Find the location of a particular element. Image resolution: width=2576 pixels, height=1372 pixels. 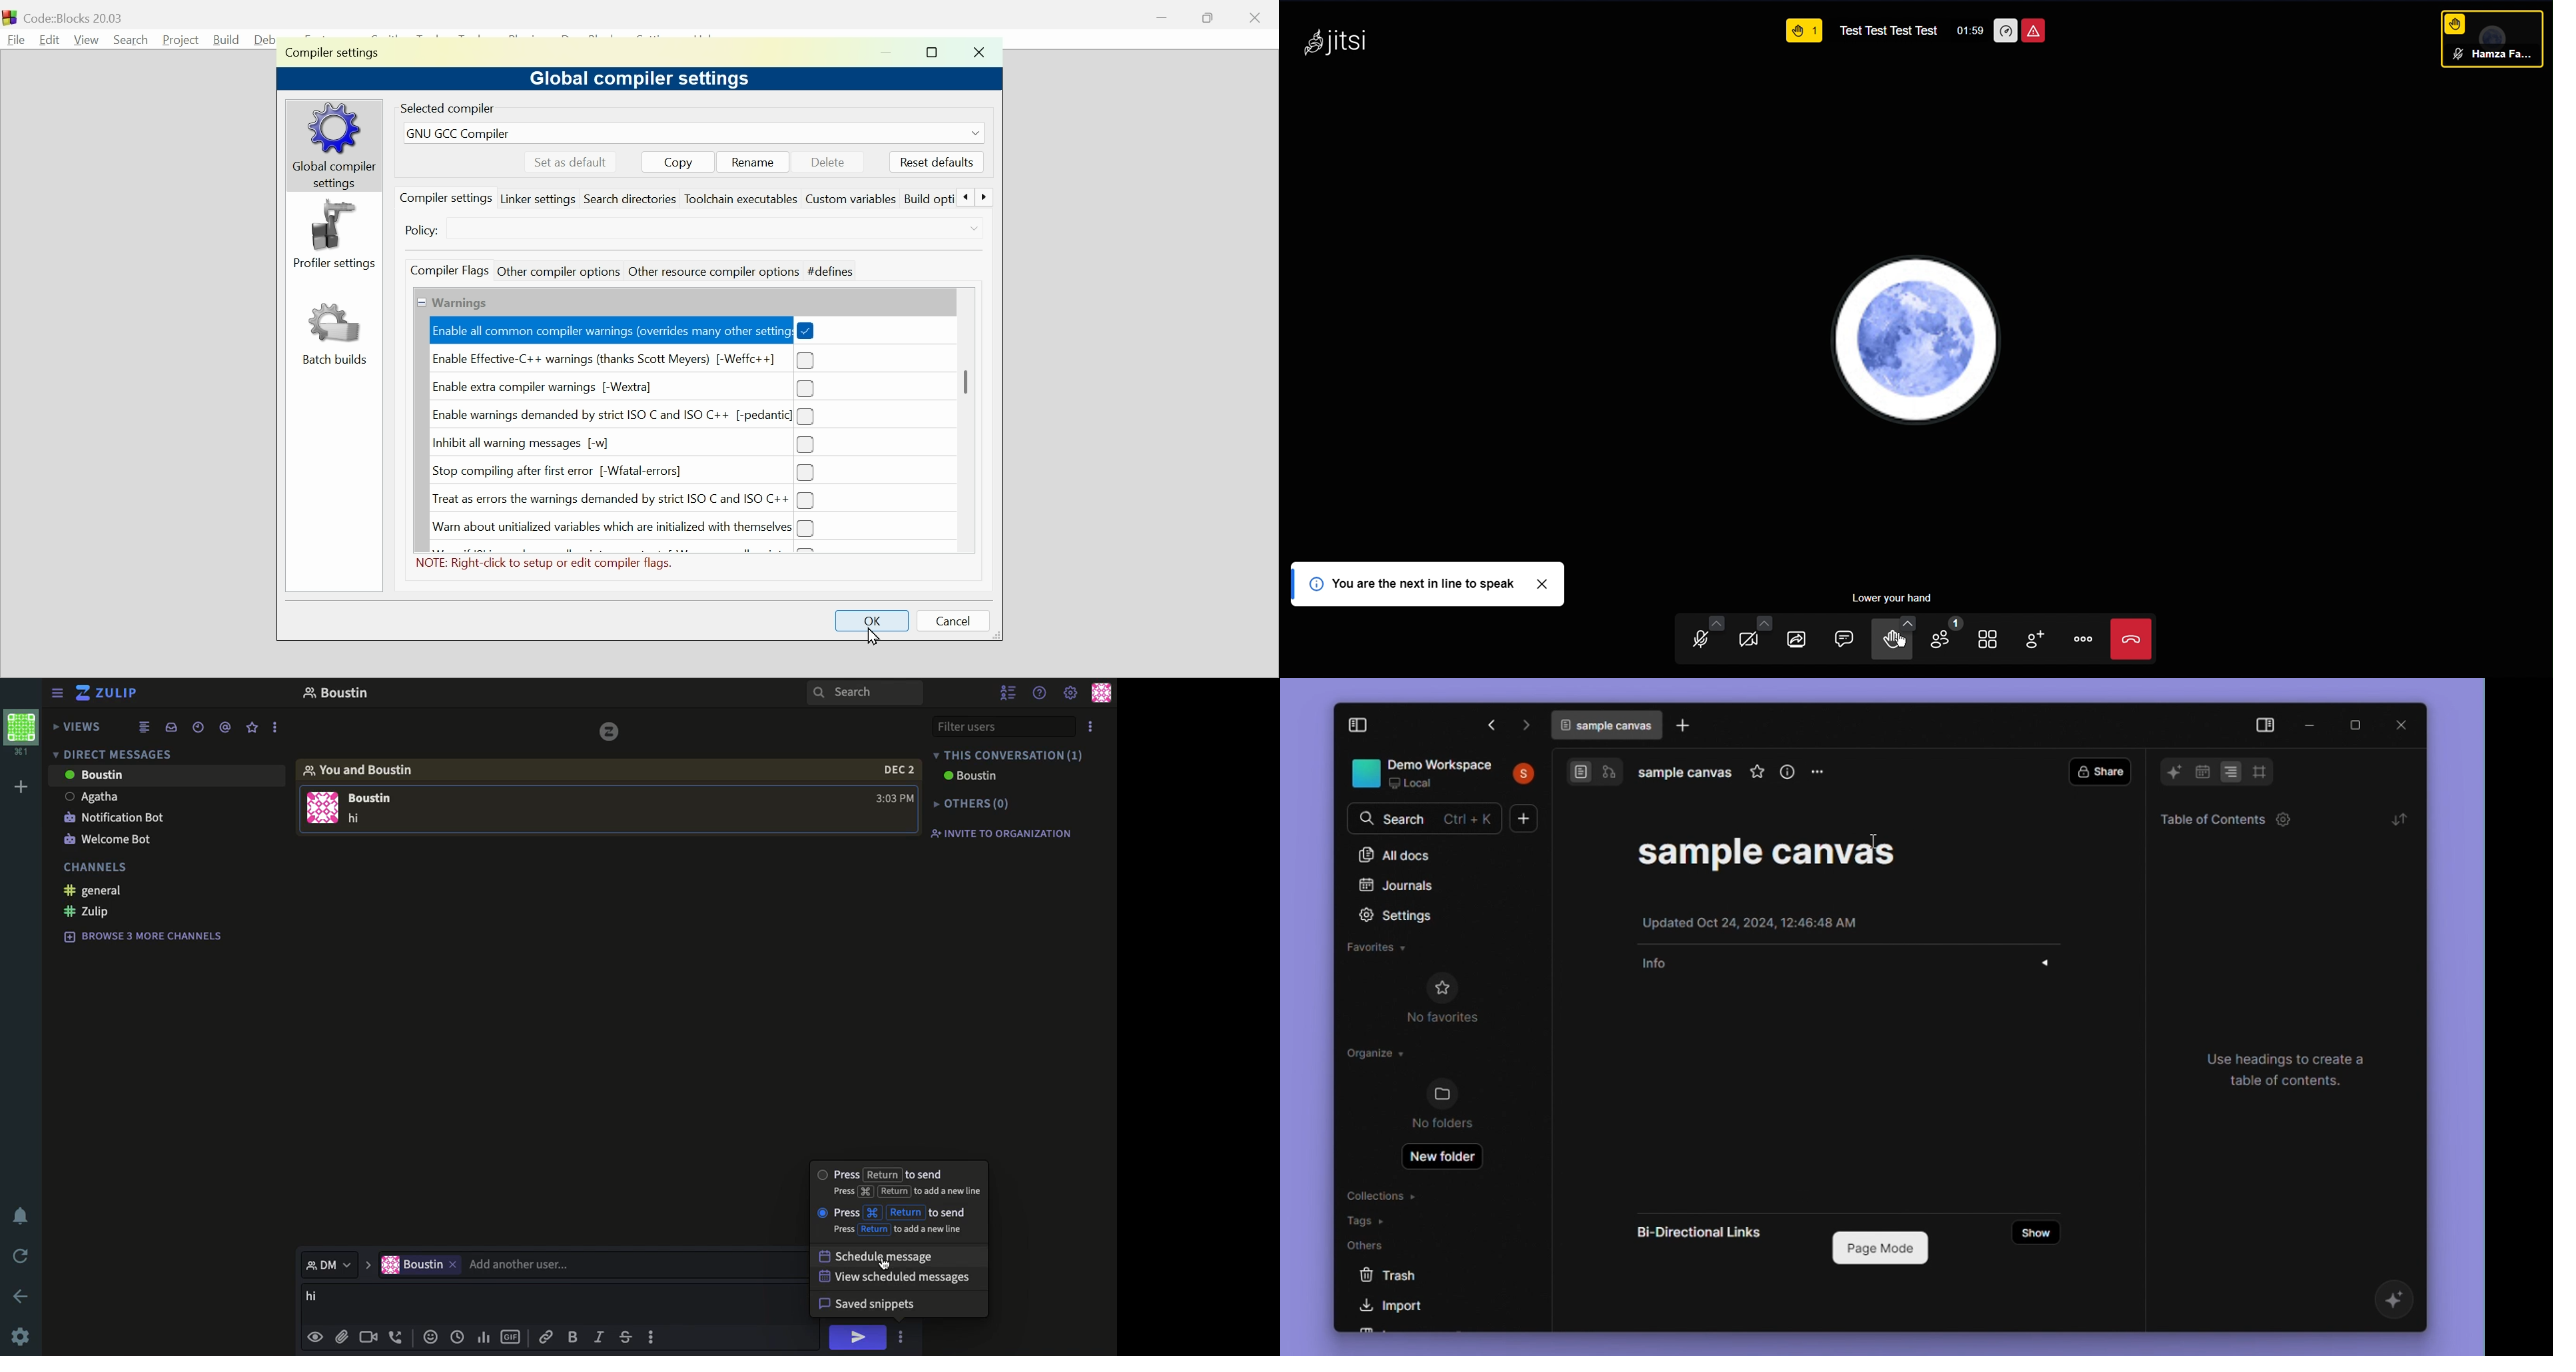

search is located at coordinates (862, 694).